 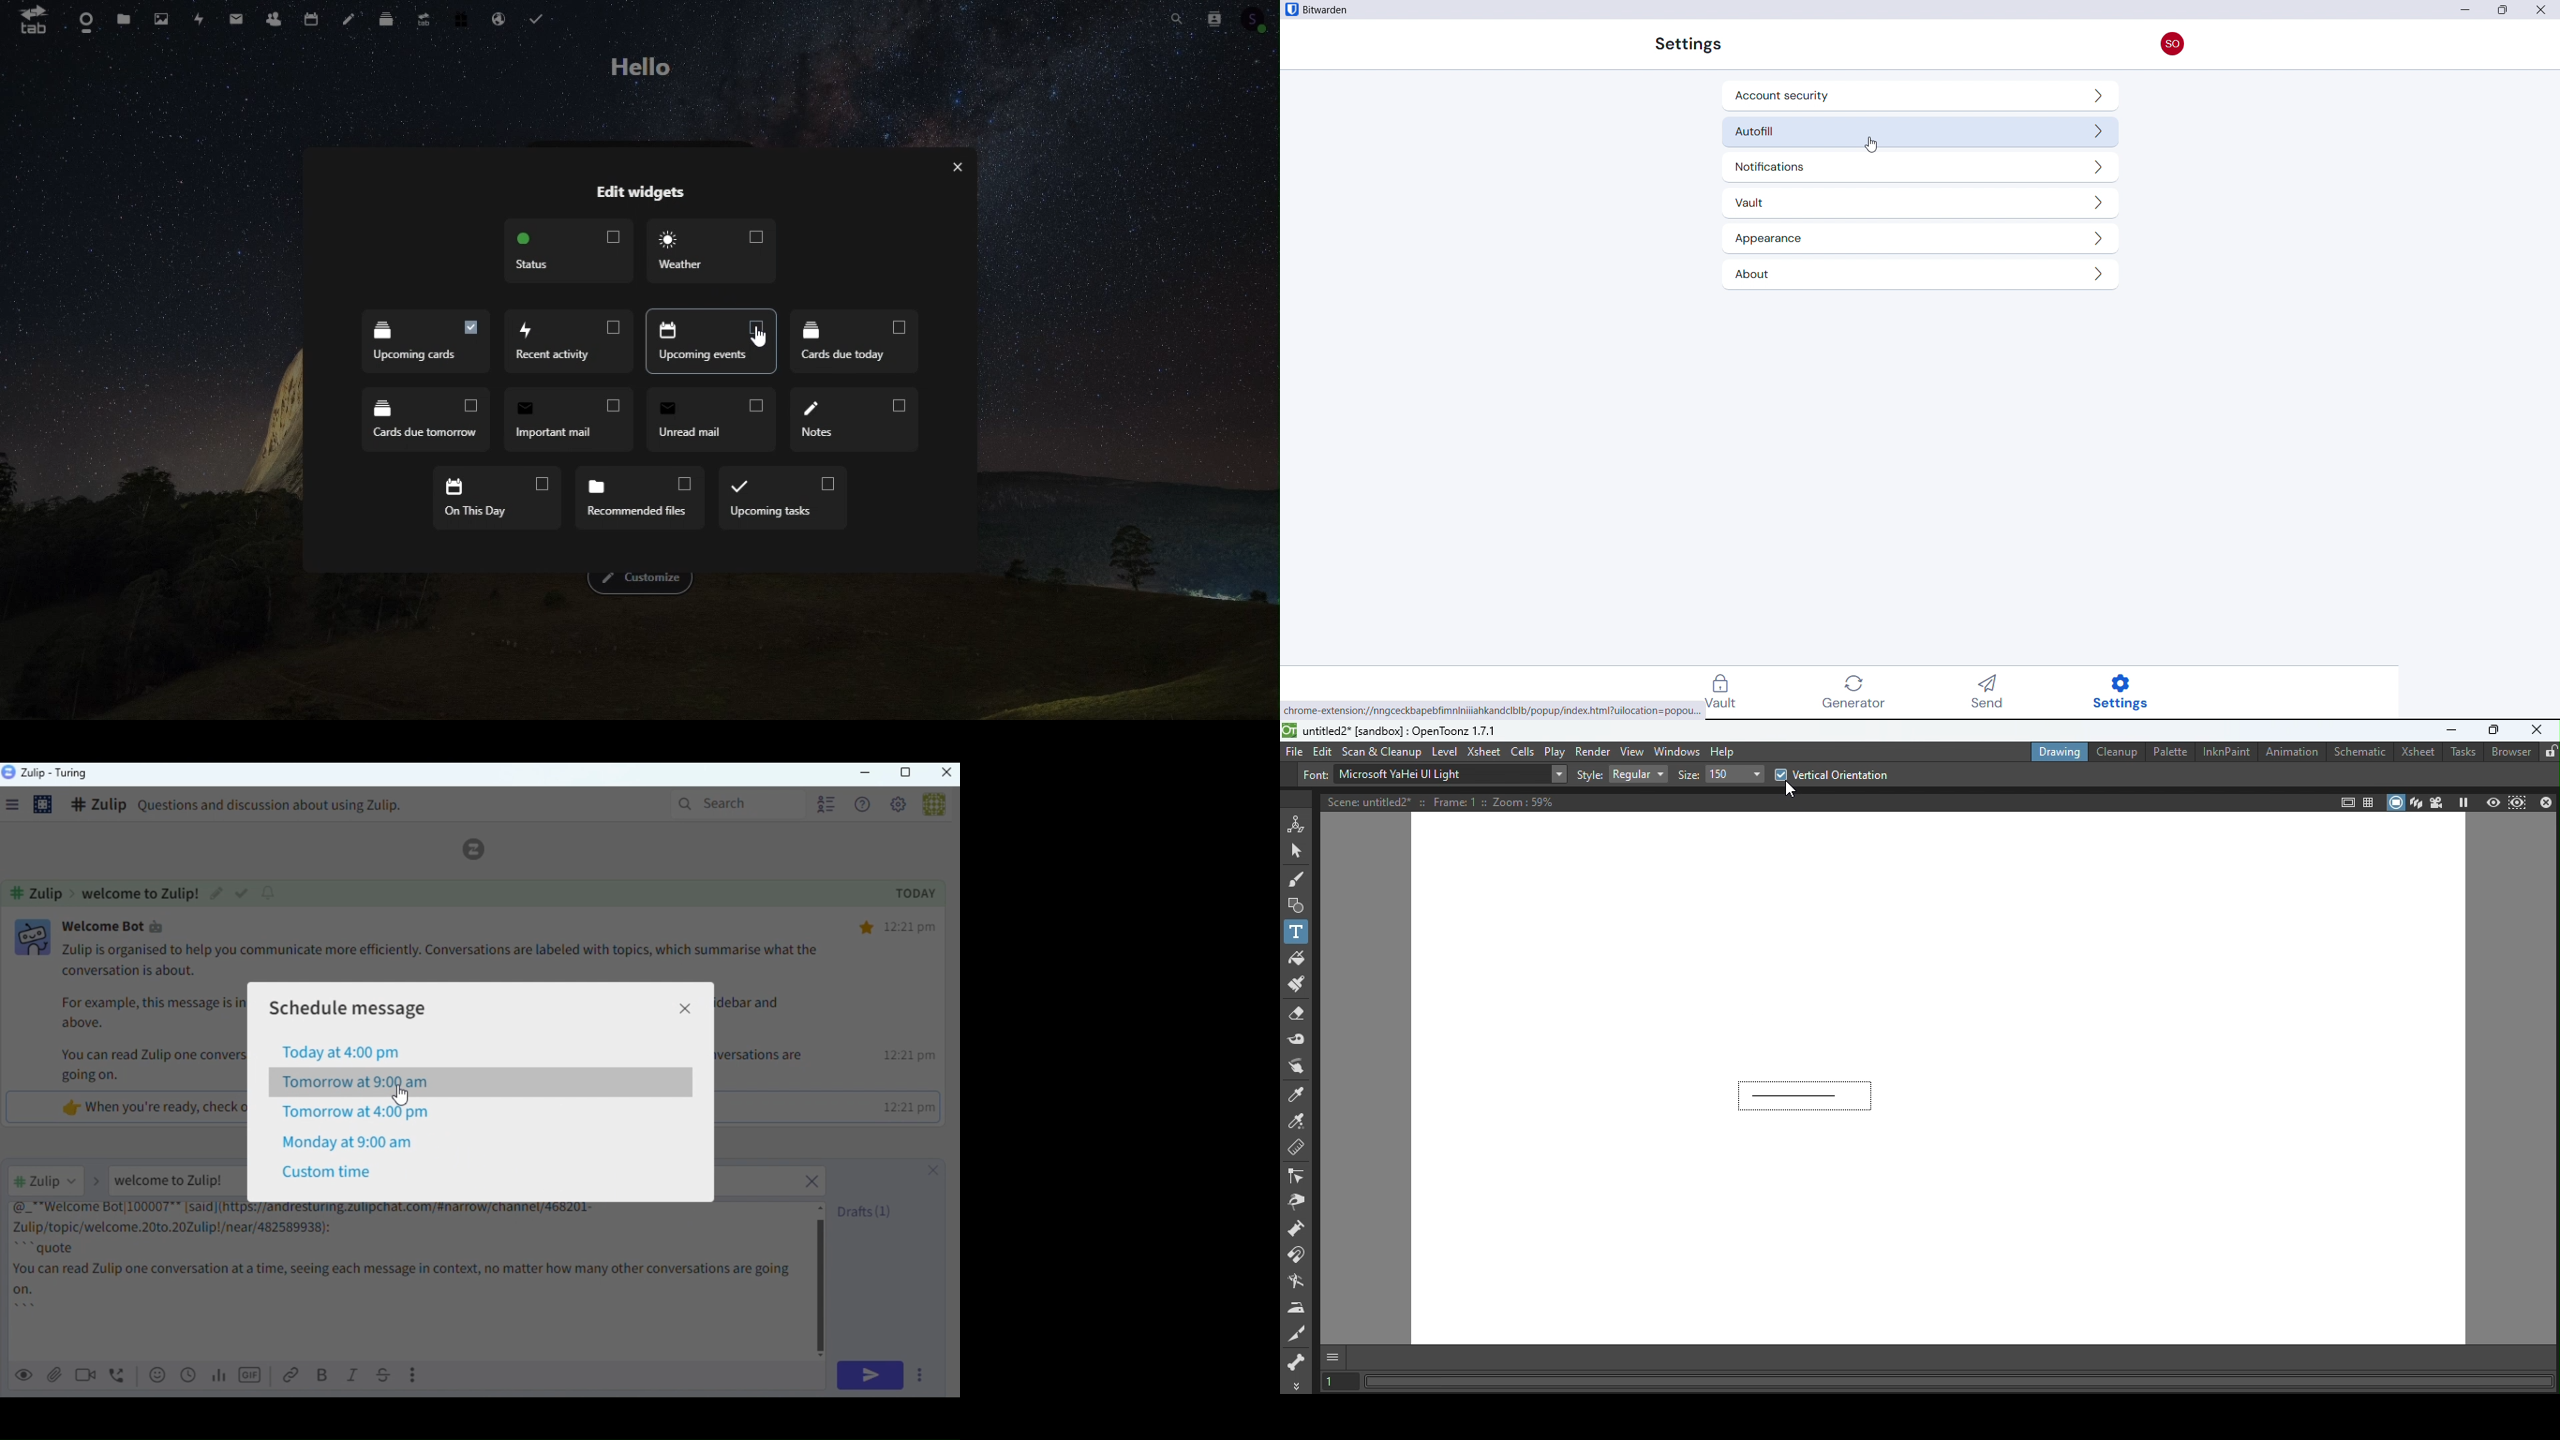 What do you see at coordinates (17, 807) in the screenshot?
I see `Menu` at bounding box center [17, 807].